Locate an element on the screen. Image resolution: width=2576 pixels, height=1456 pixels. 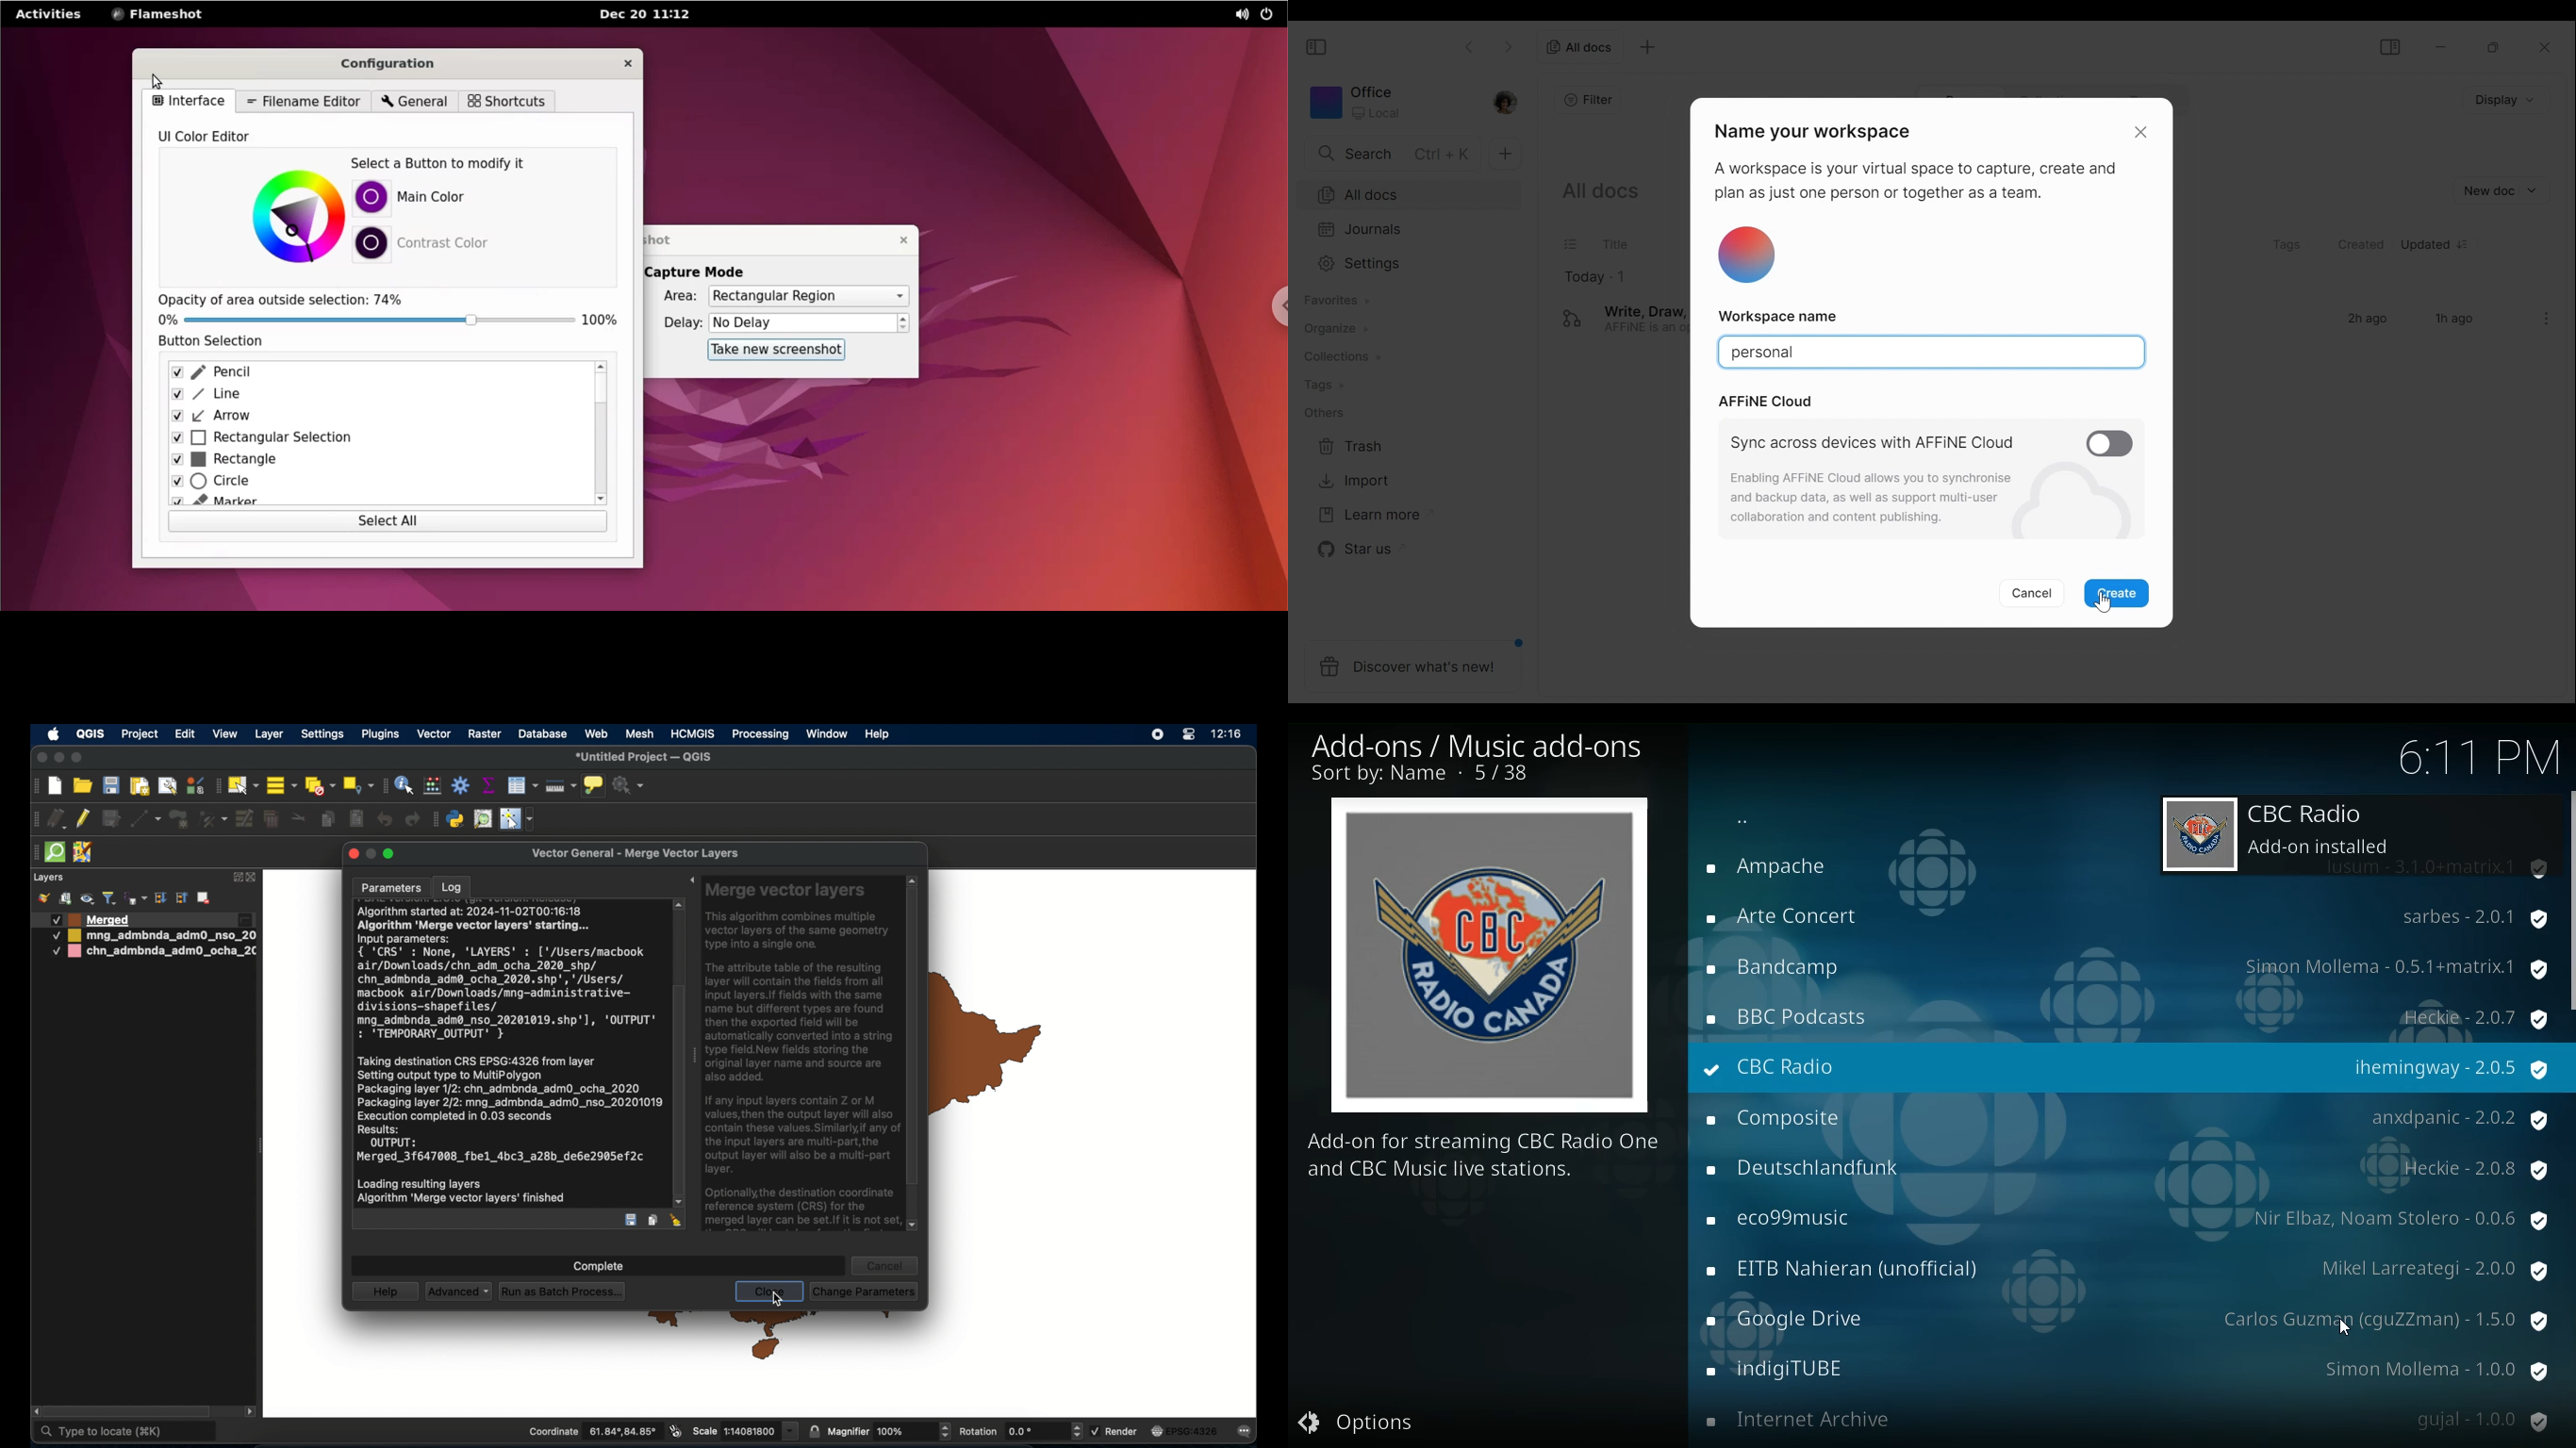
Go forward is located at coordinates (1507, 48).